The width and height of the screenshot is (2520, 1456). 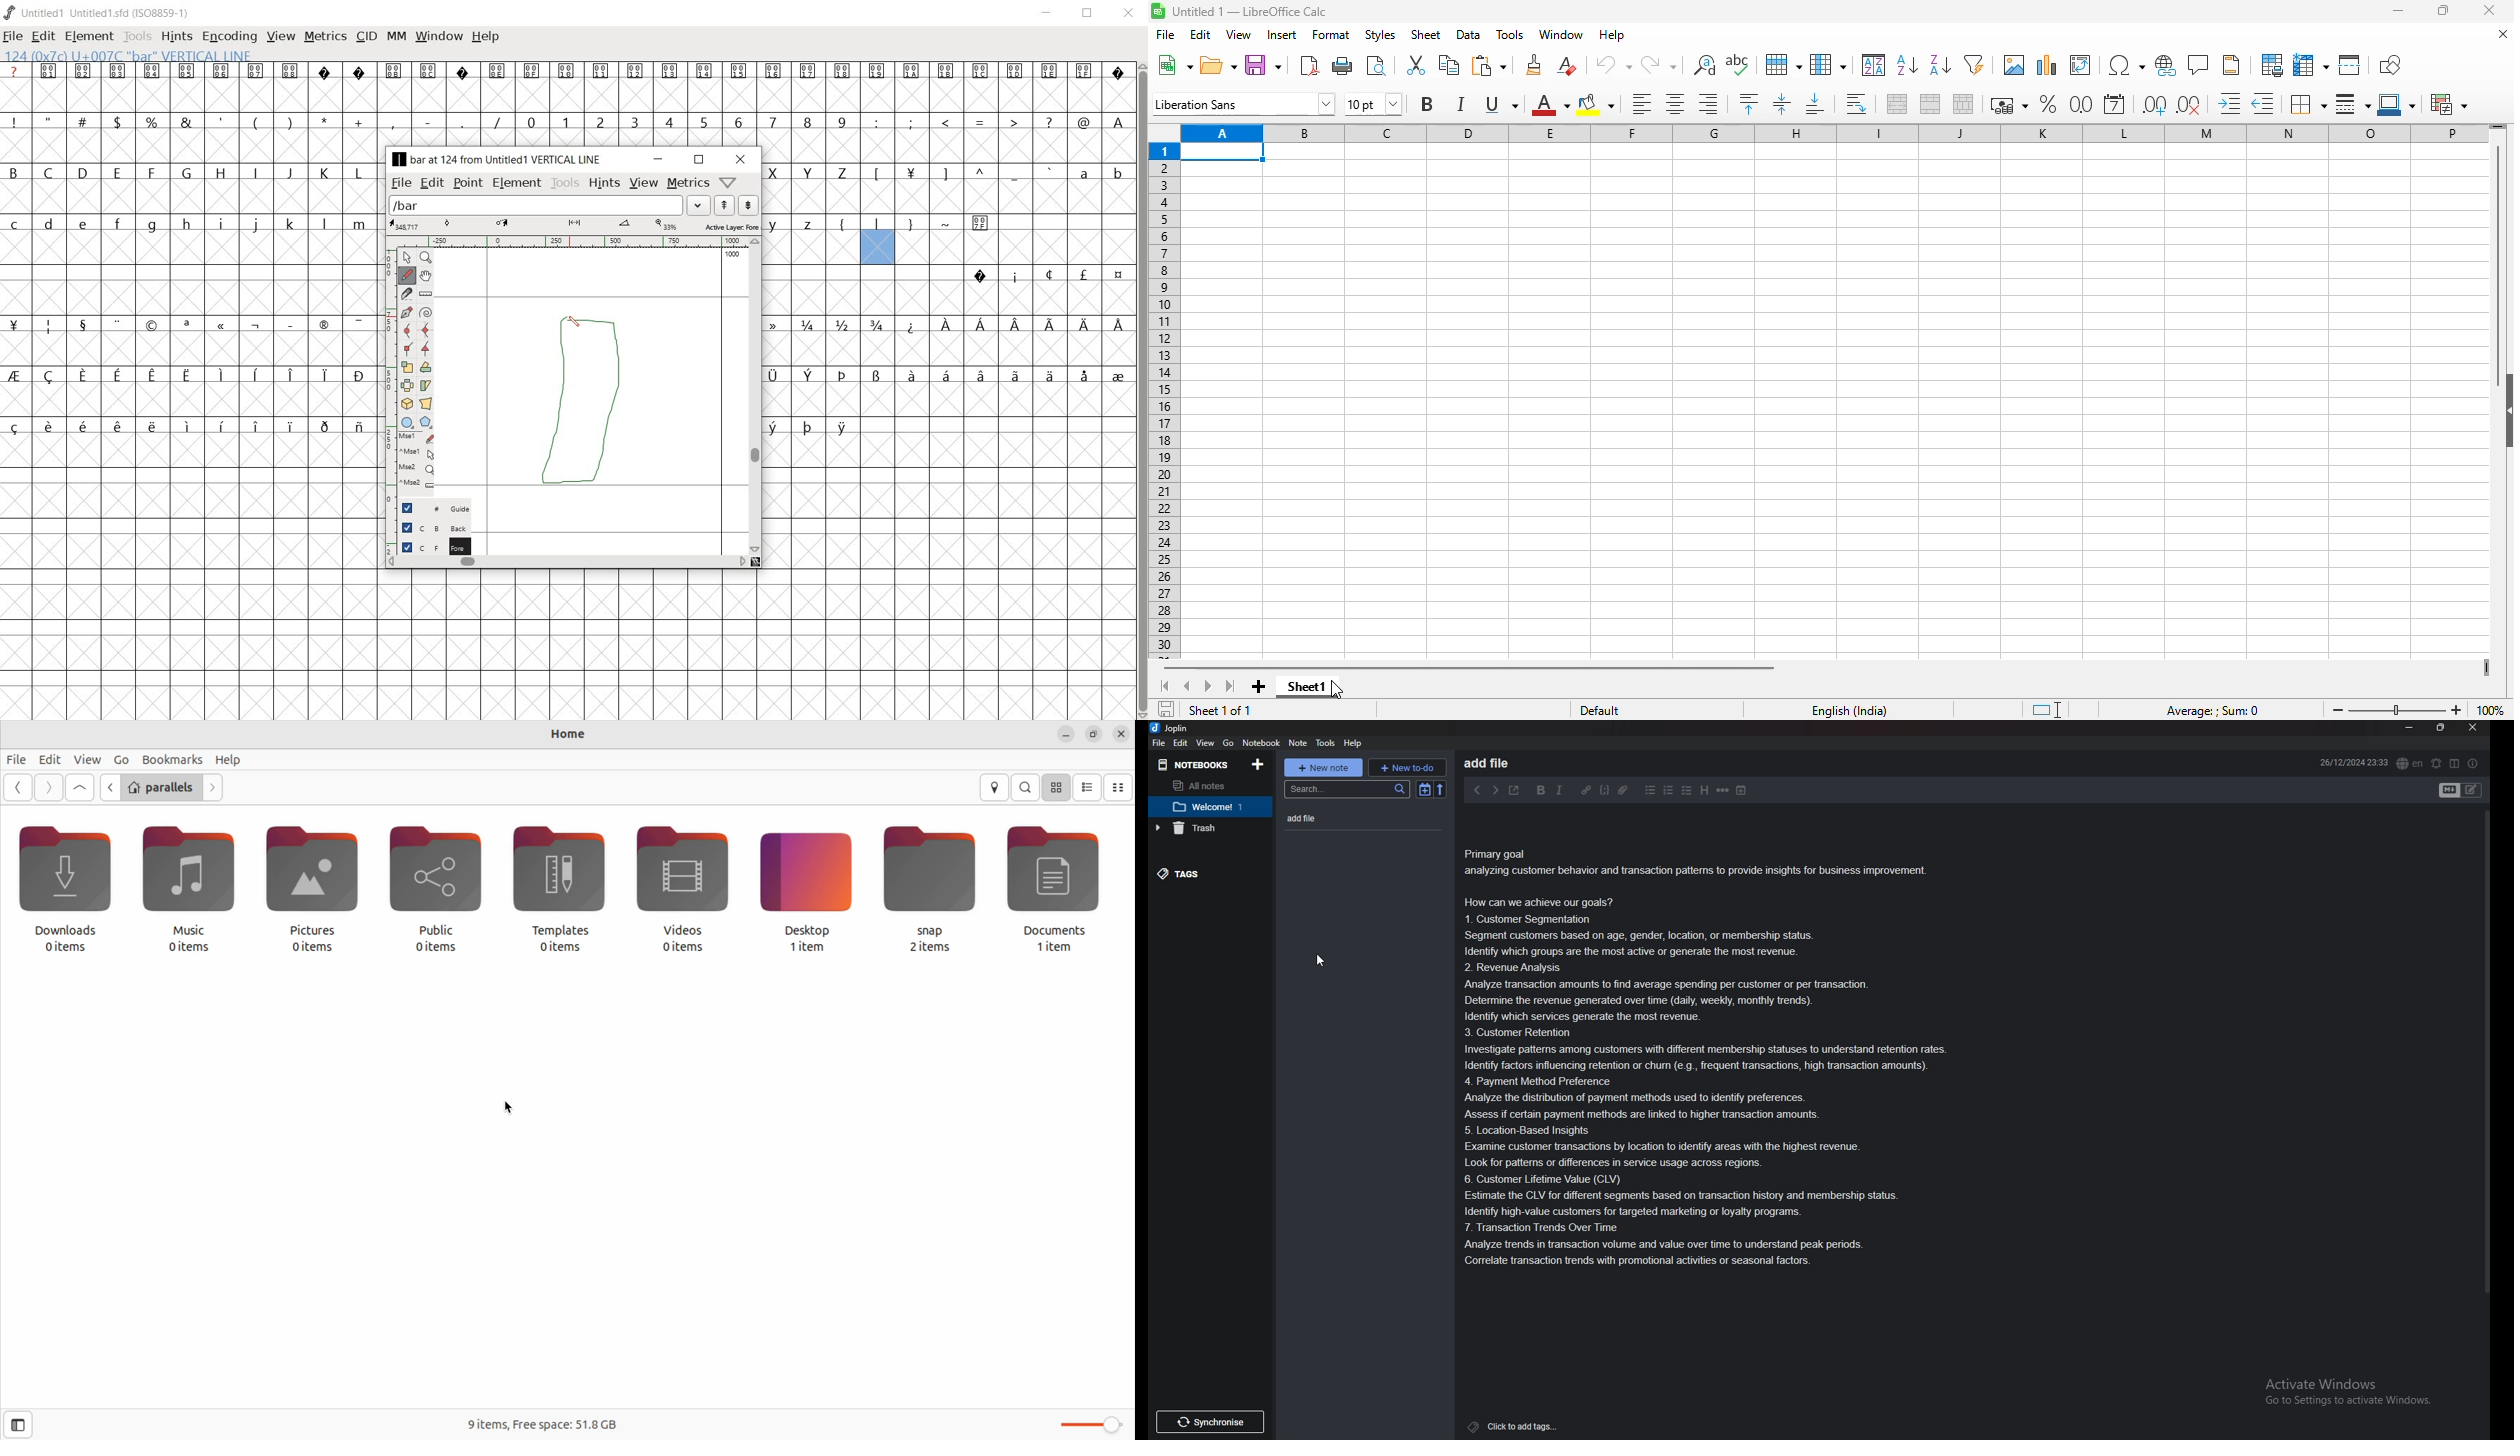 I want to click on empty cells, so click(x=946, y=347).